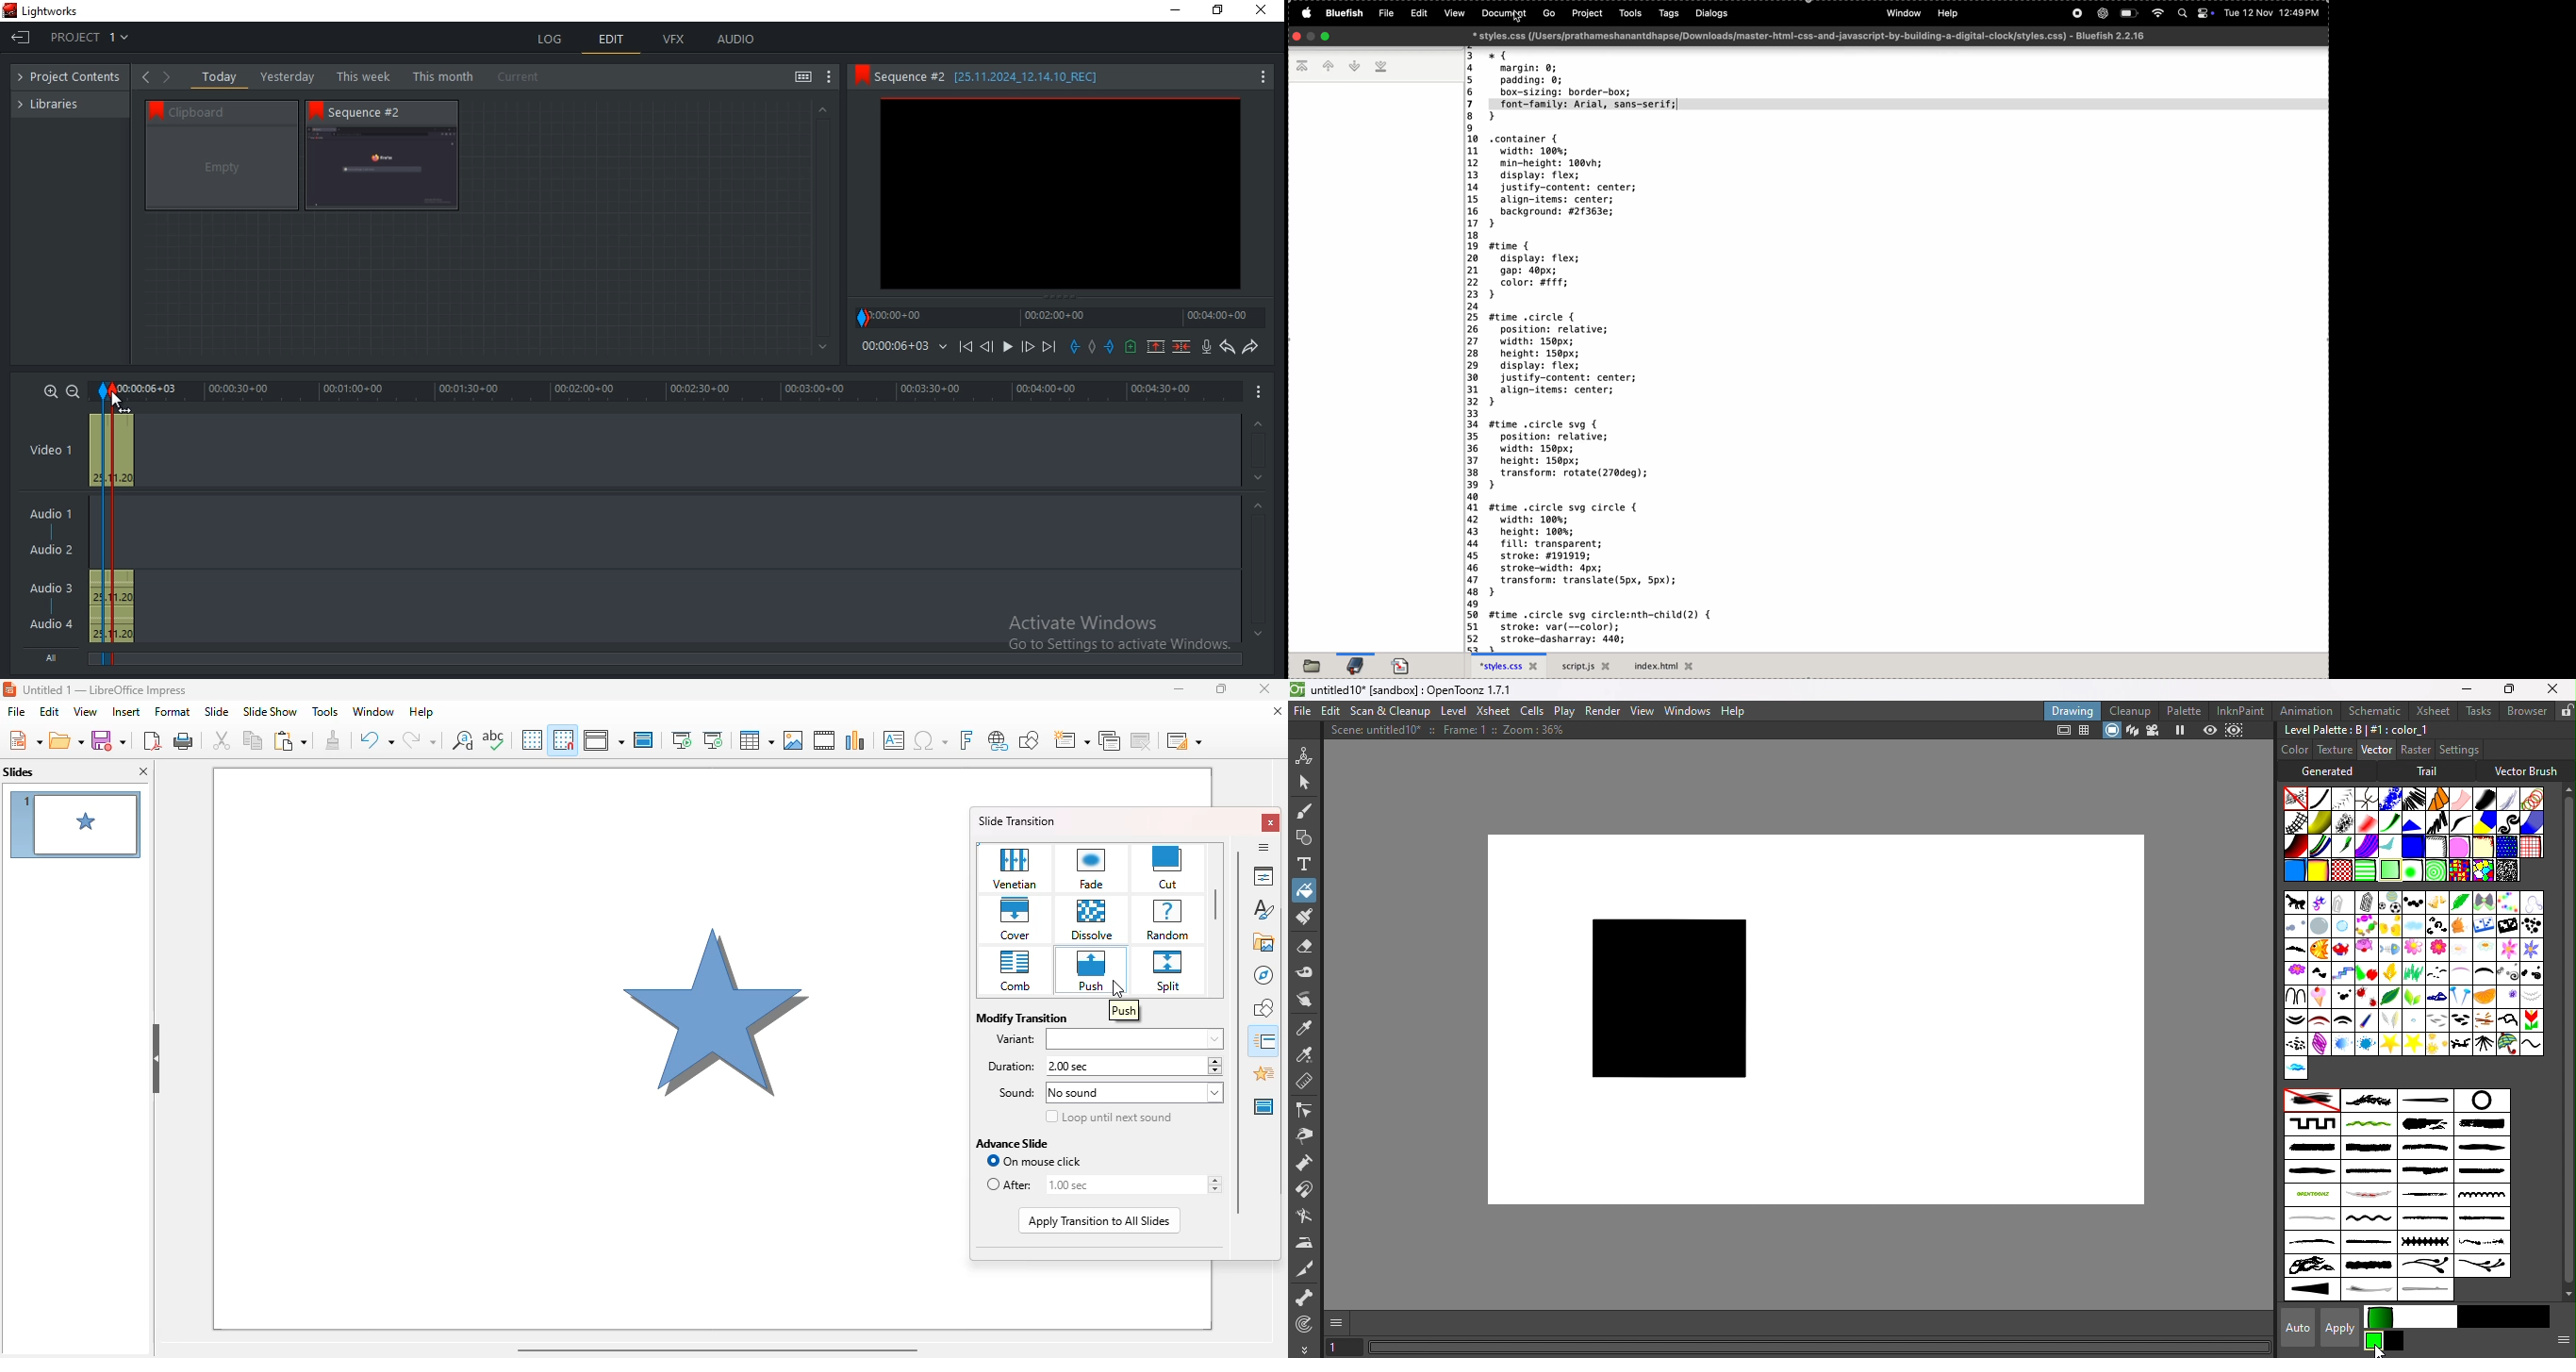 The image size is (2576, 1372). I want to click on paste, so click(289, 740).